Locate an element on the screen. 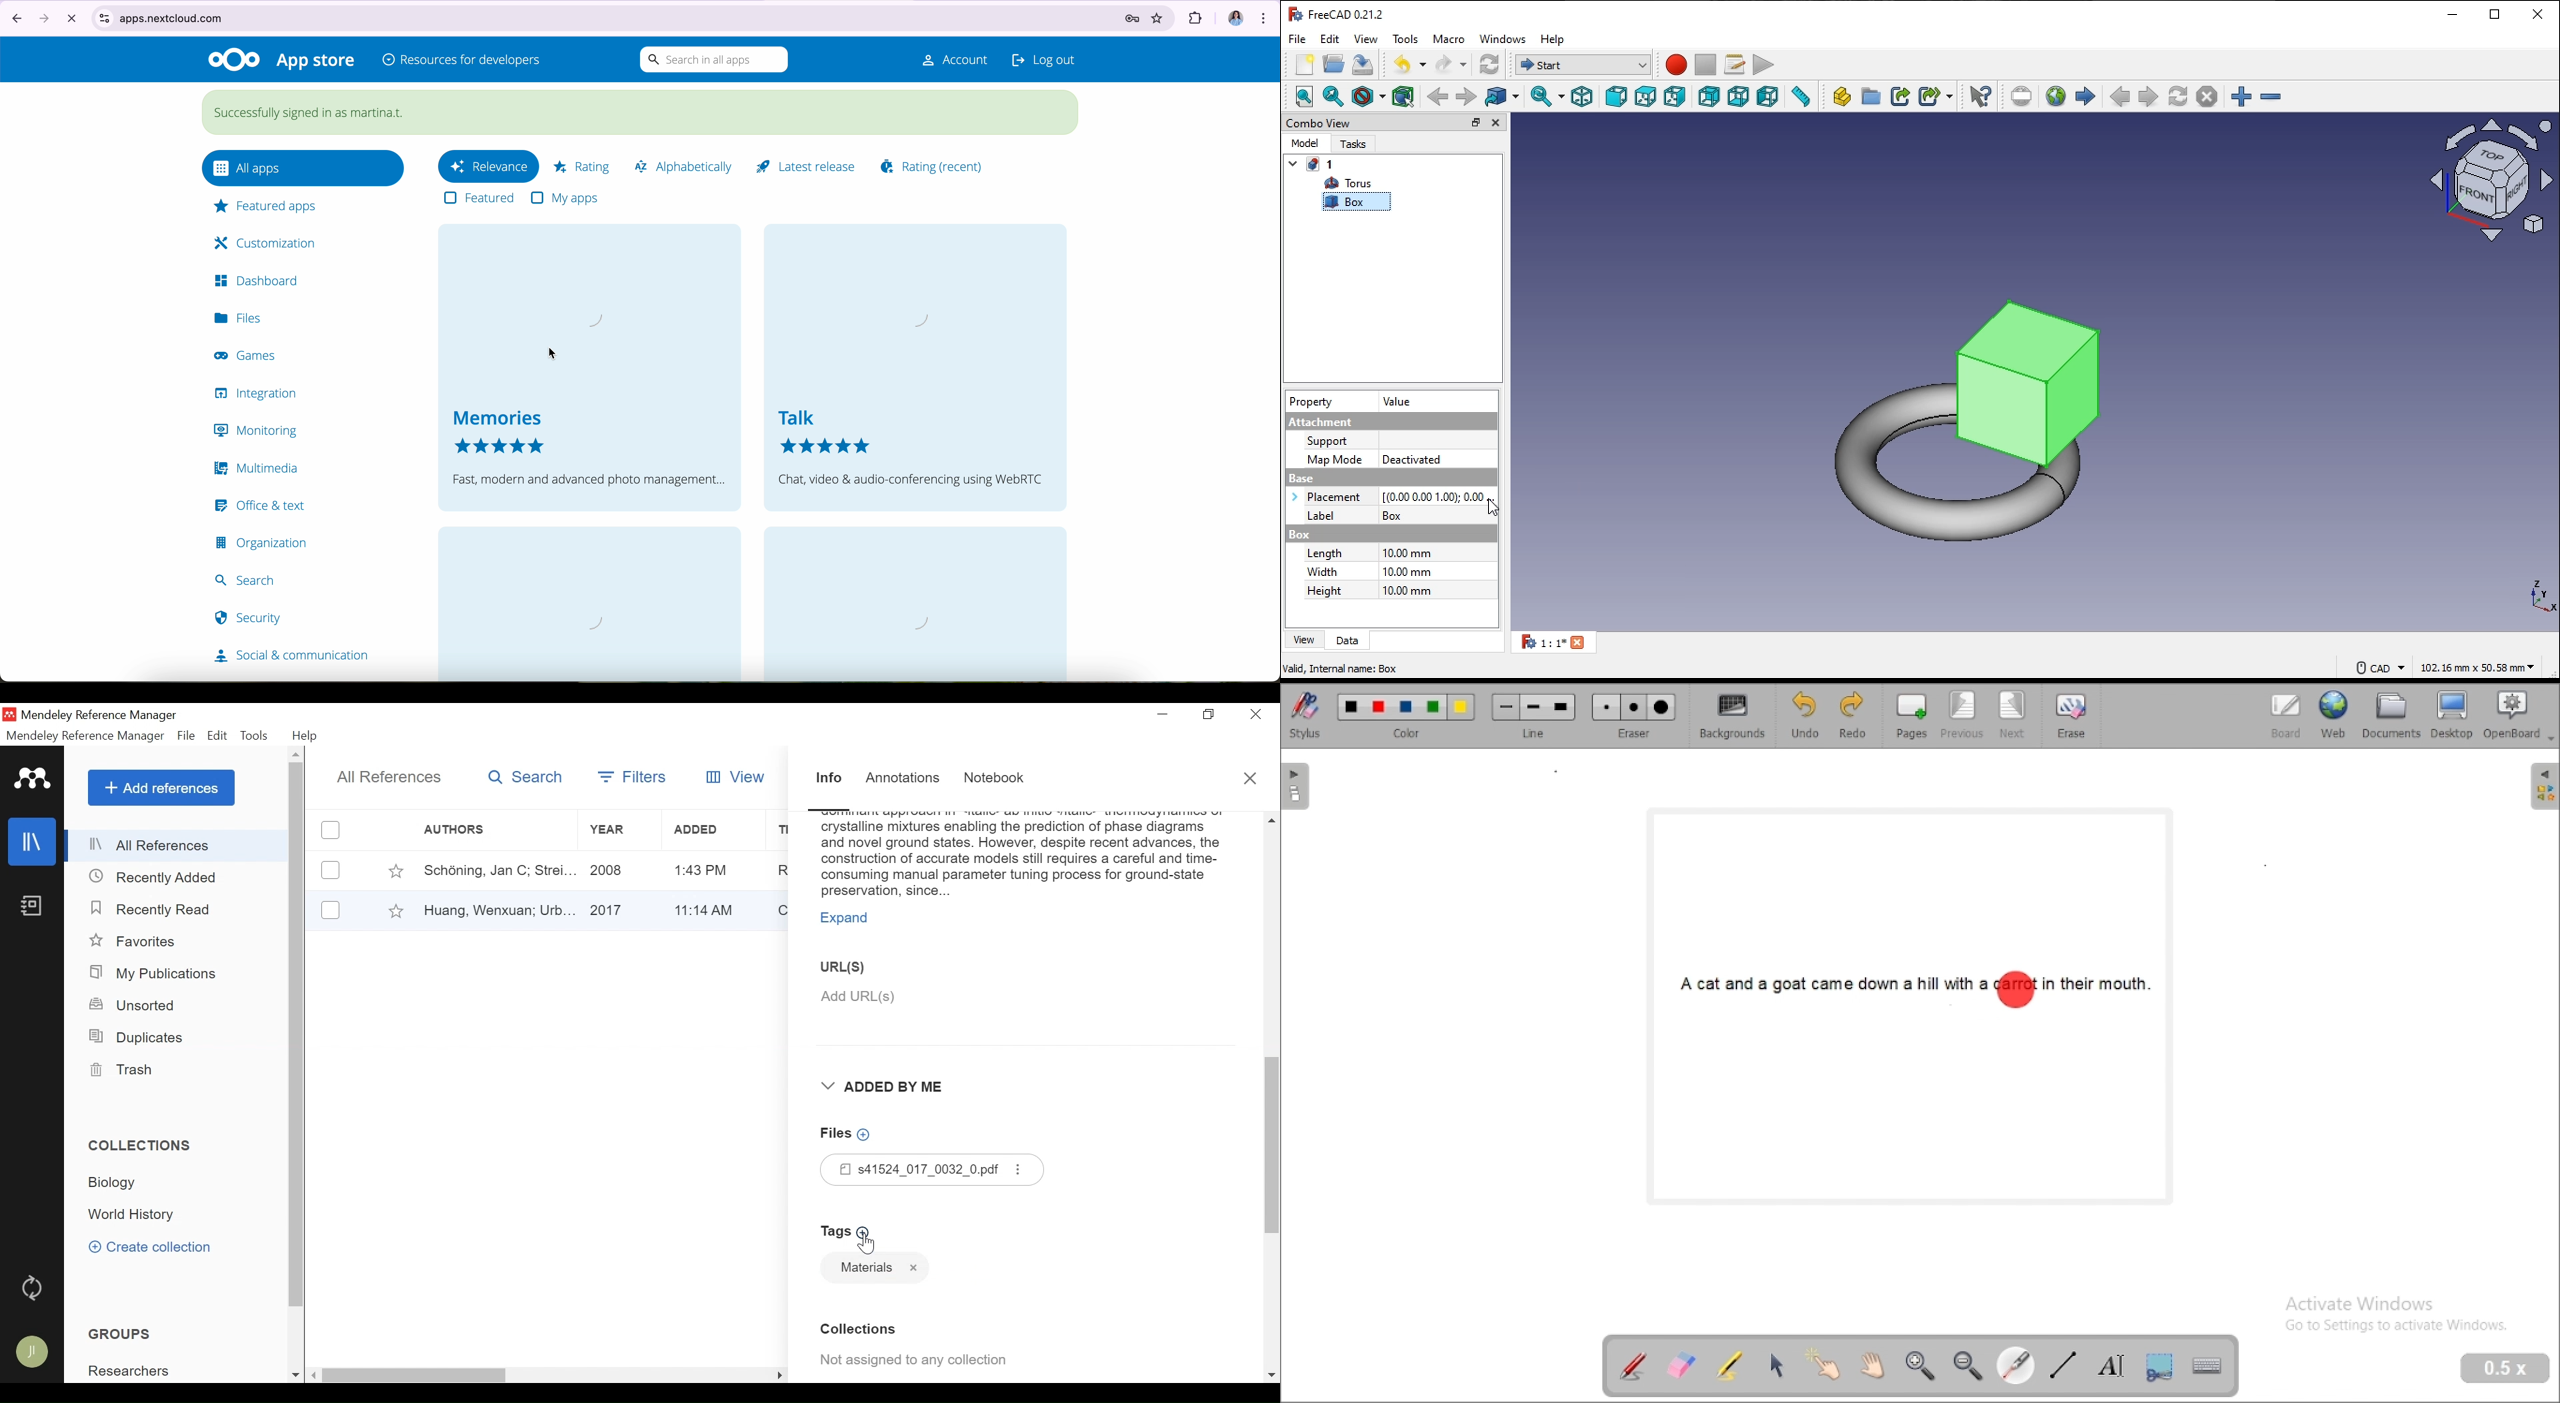  relevance button is located at coordinates (487, 167).